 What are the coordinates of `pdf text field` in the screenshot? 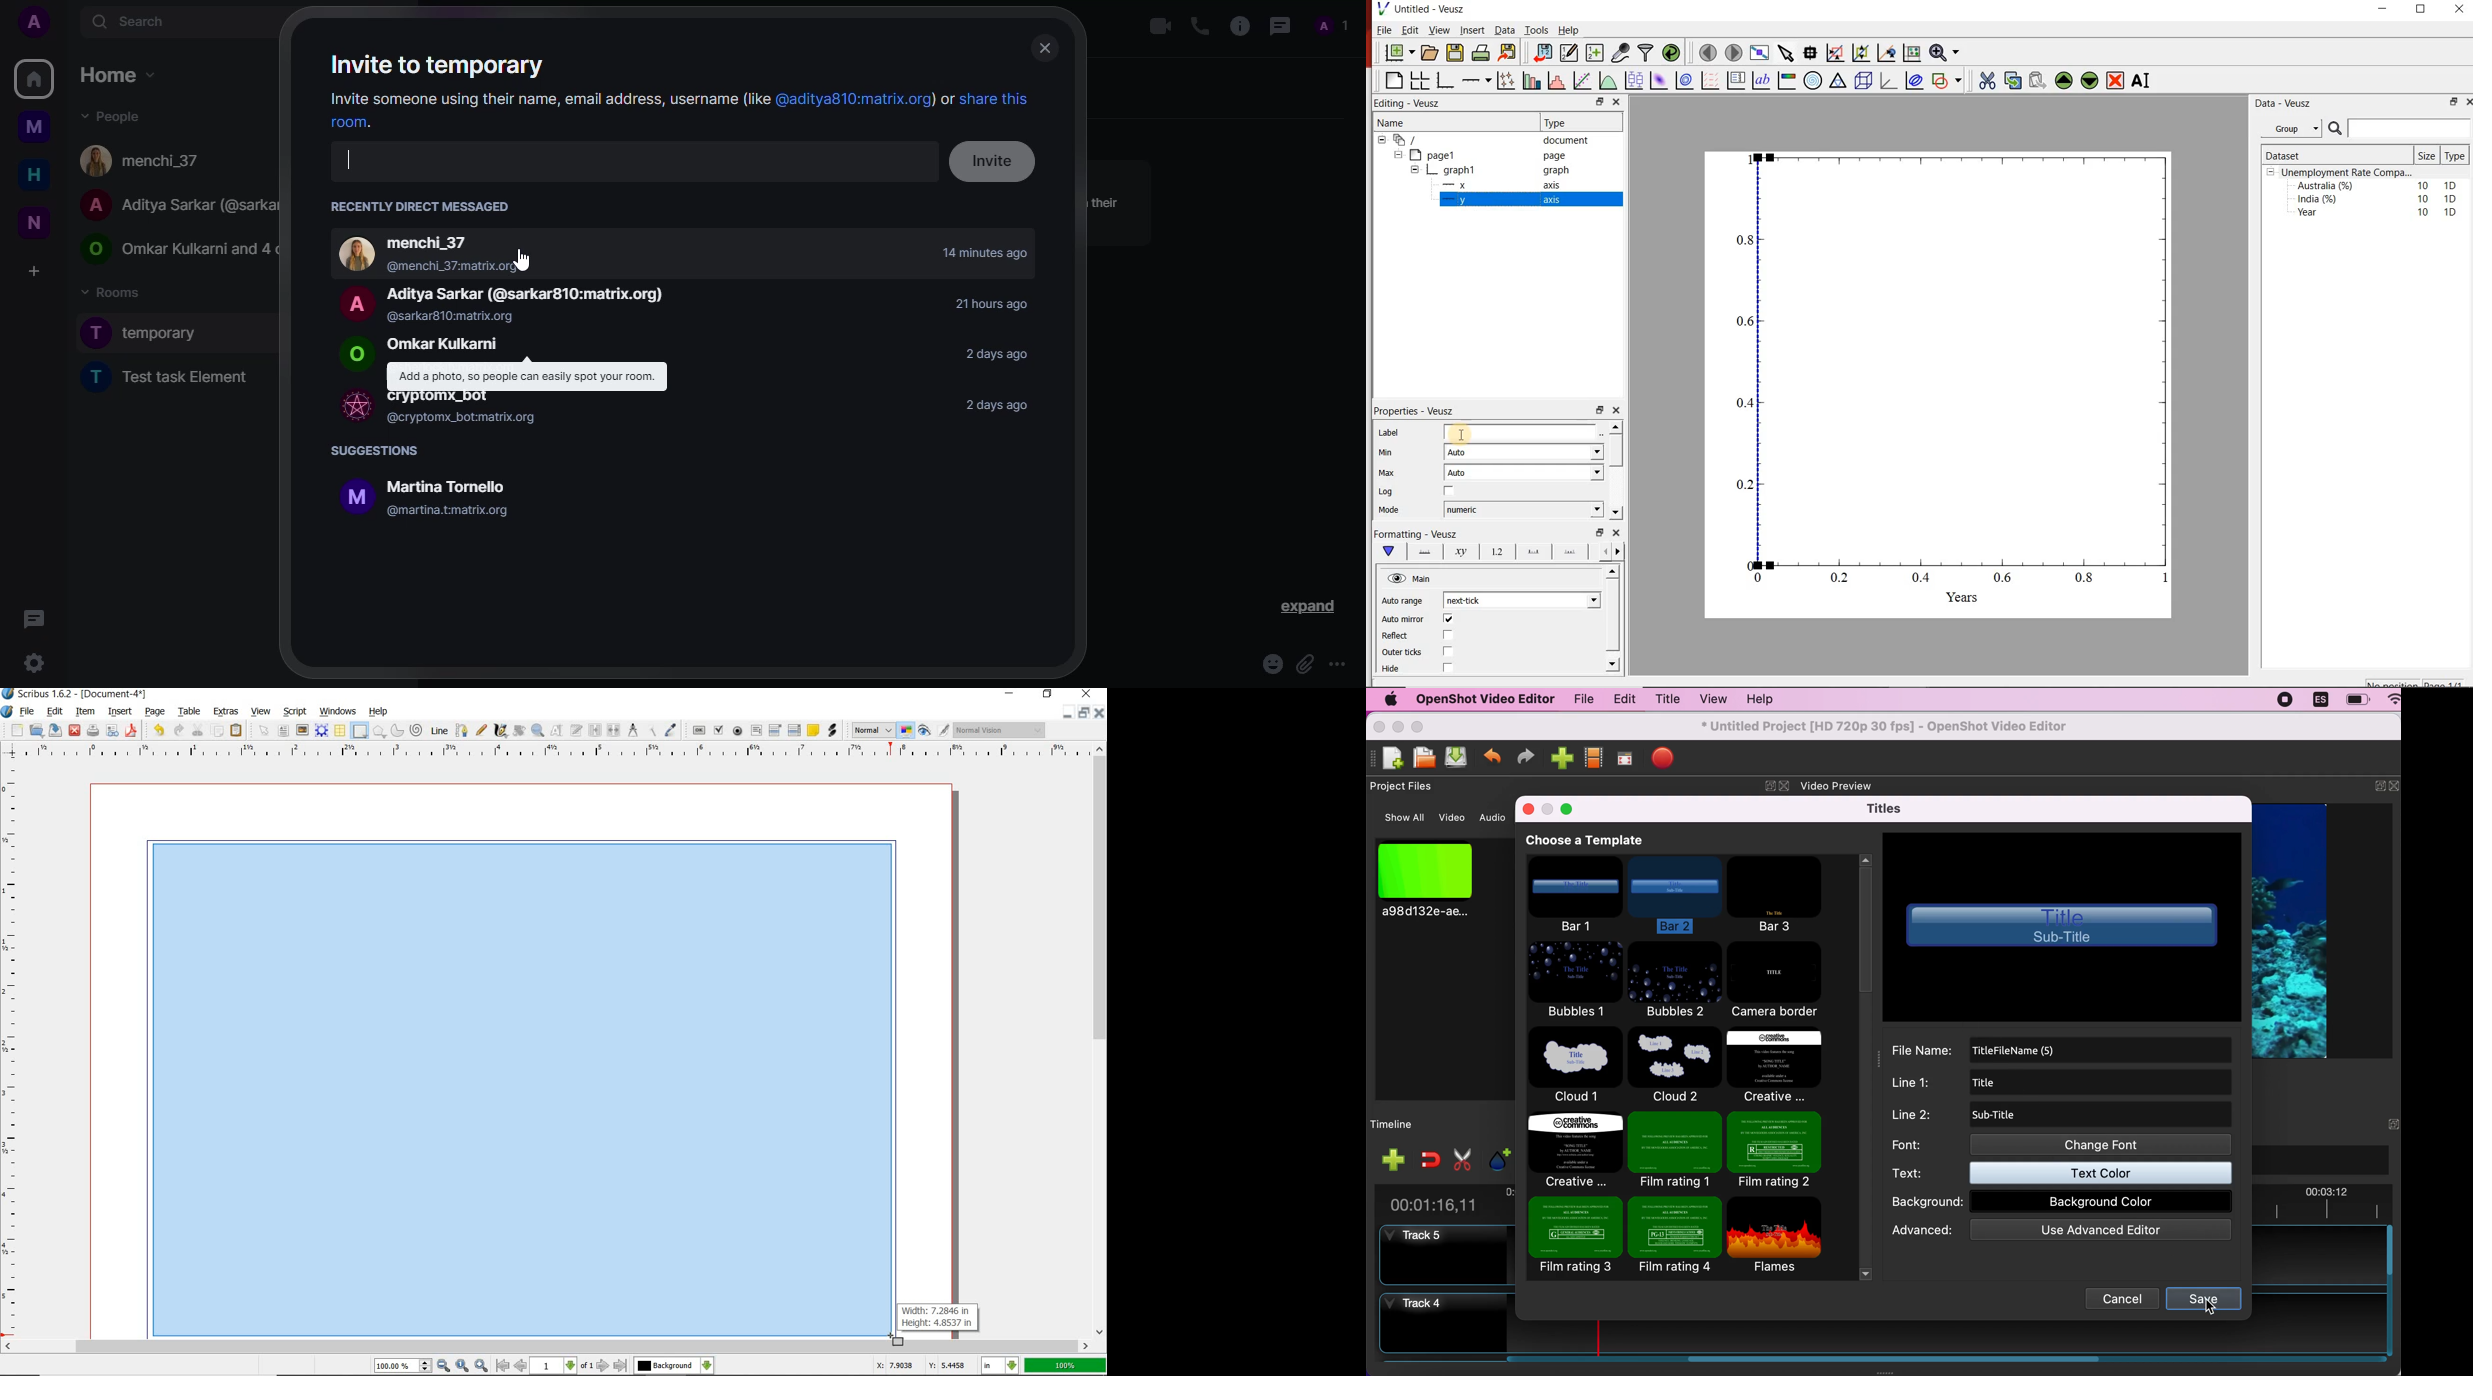 It's located at (756, 730).